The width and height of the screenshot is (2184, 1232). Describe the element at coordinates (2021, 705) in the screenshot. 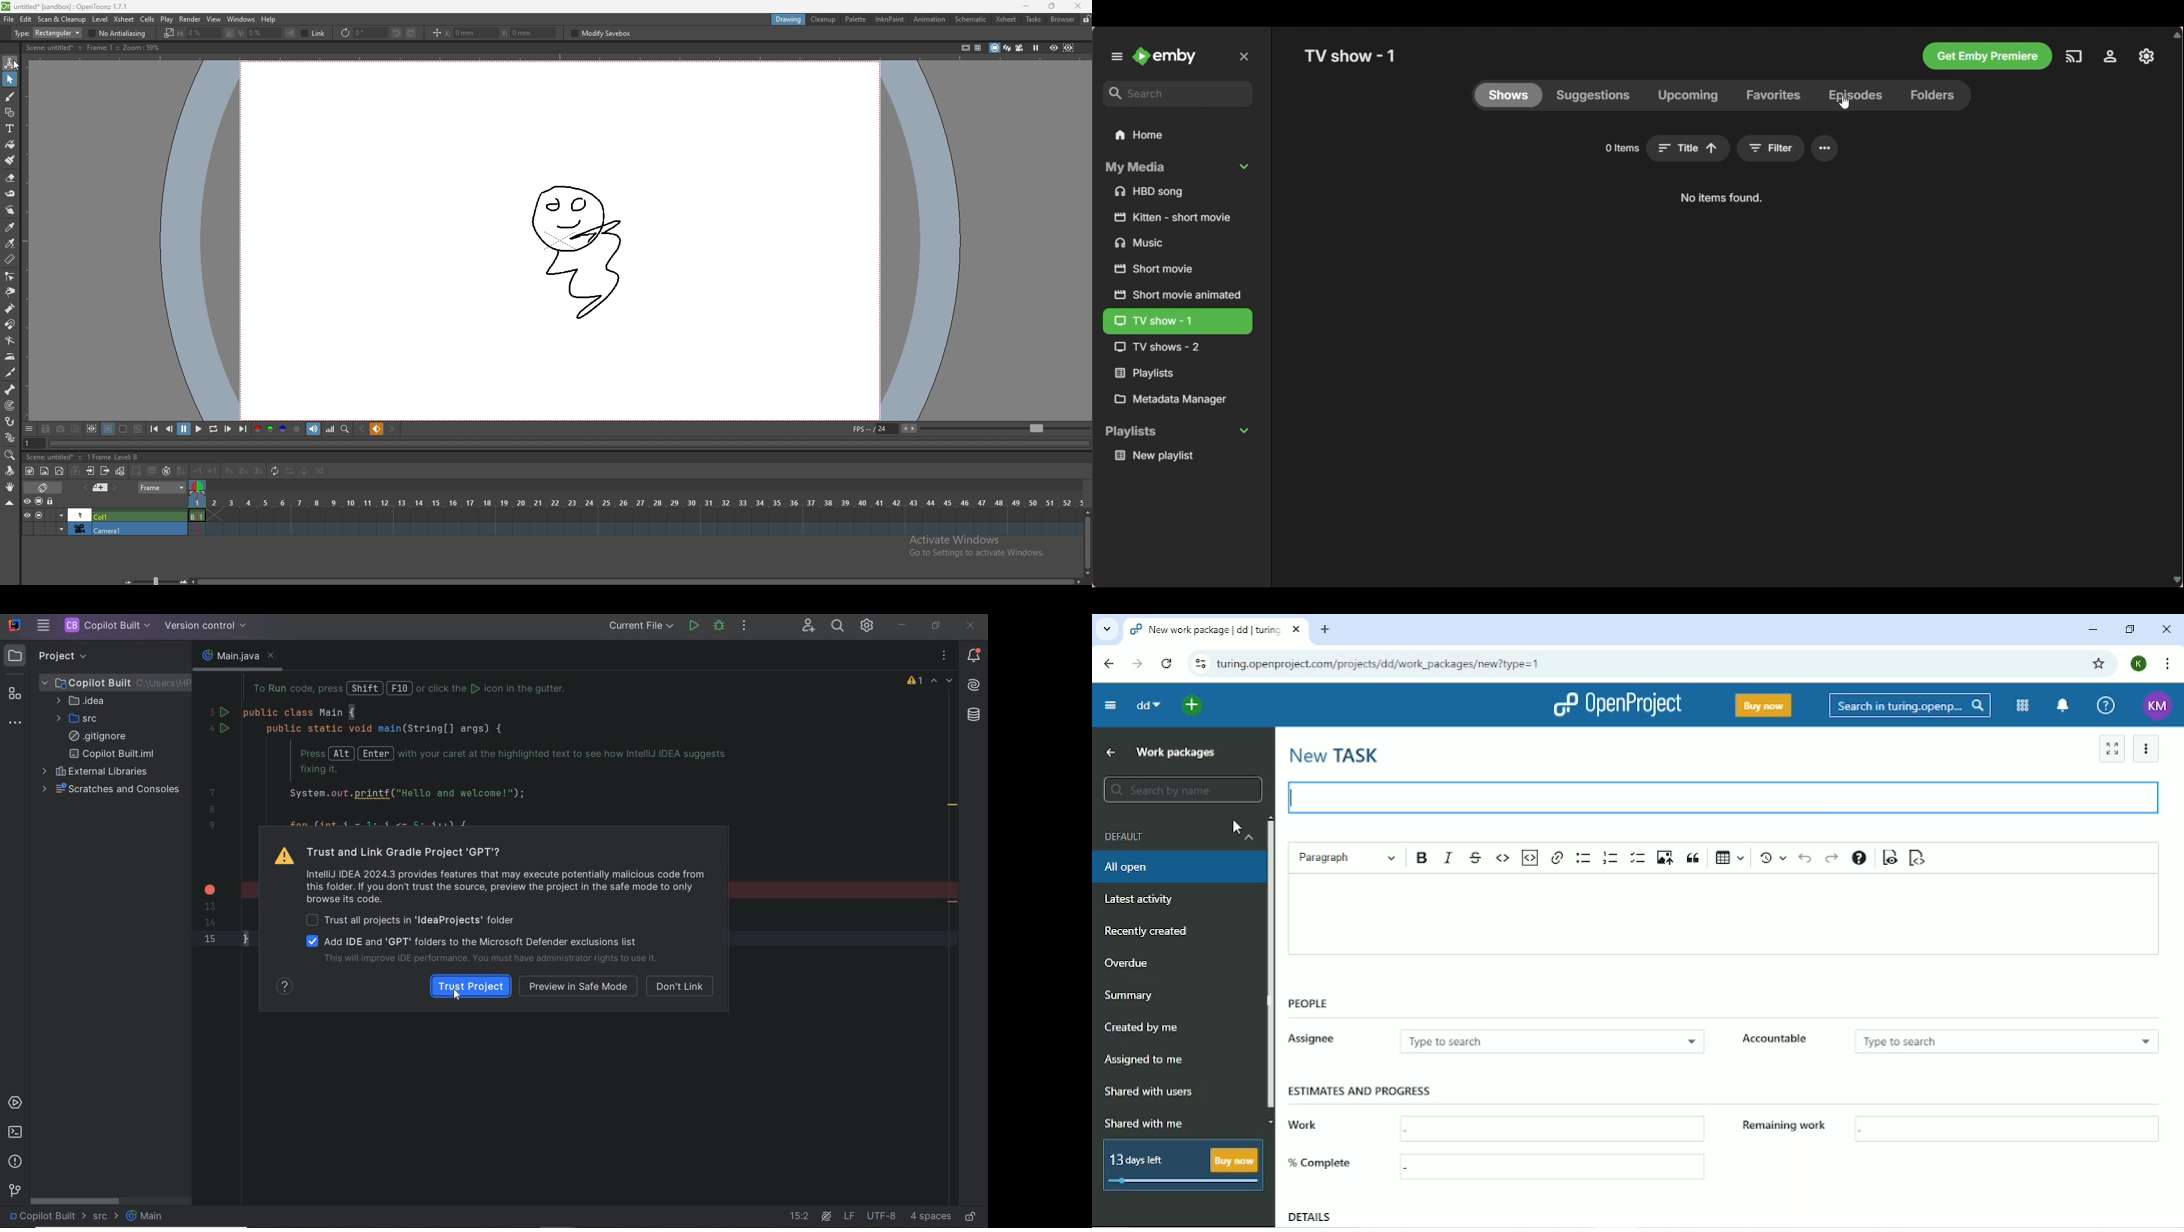

I see `Modules` at that location.